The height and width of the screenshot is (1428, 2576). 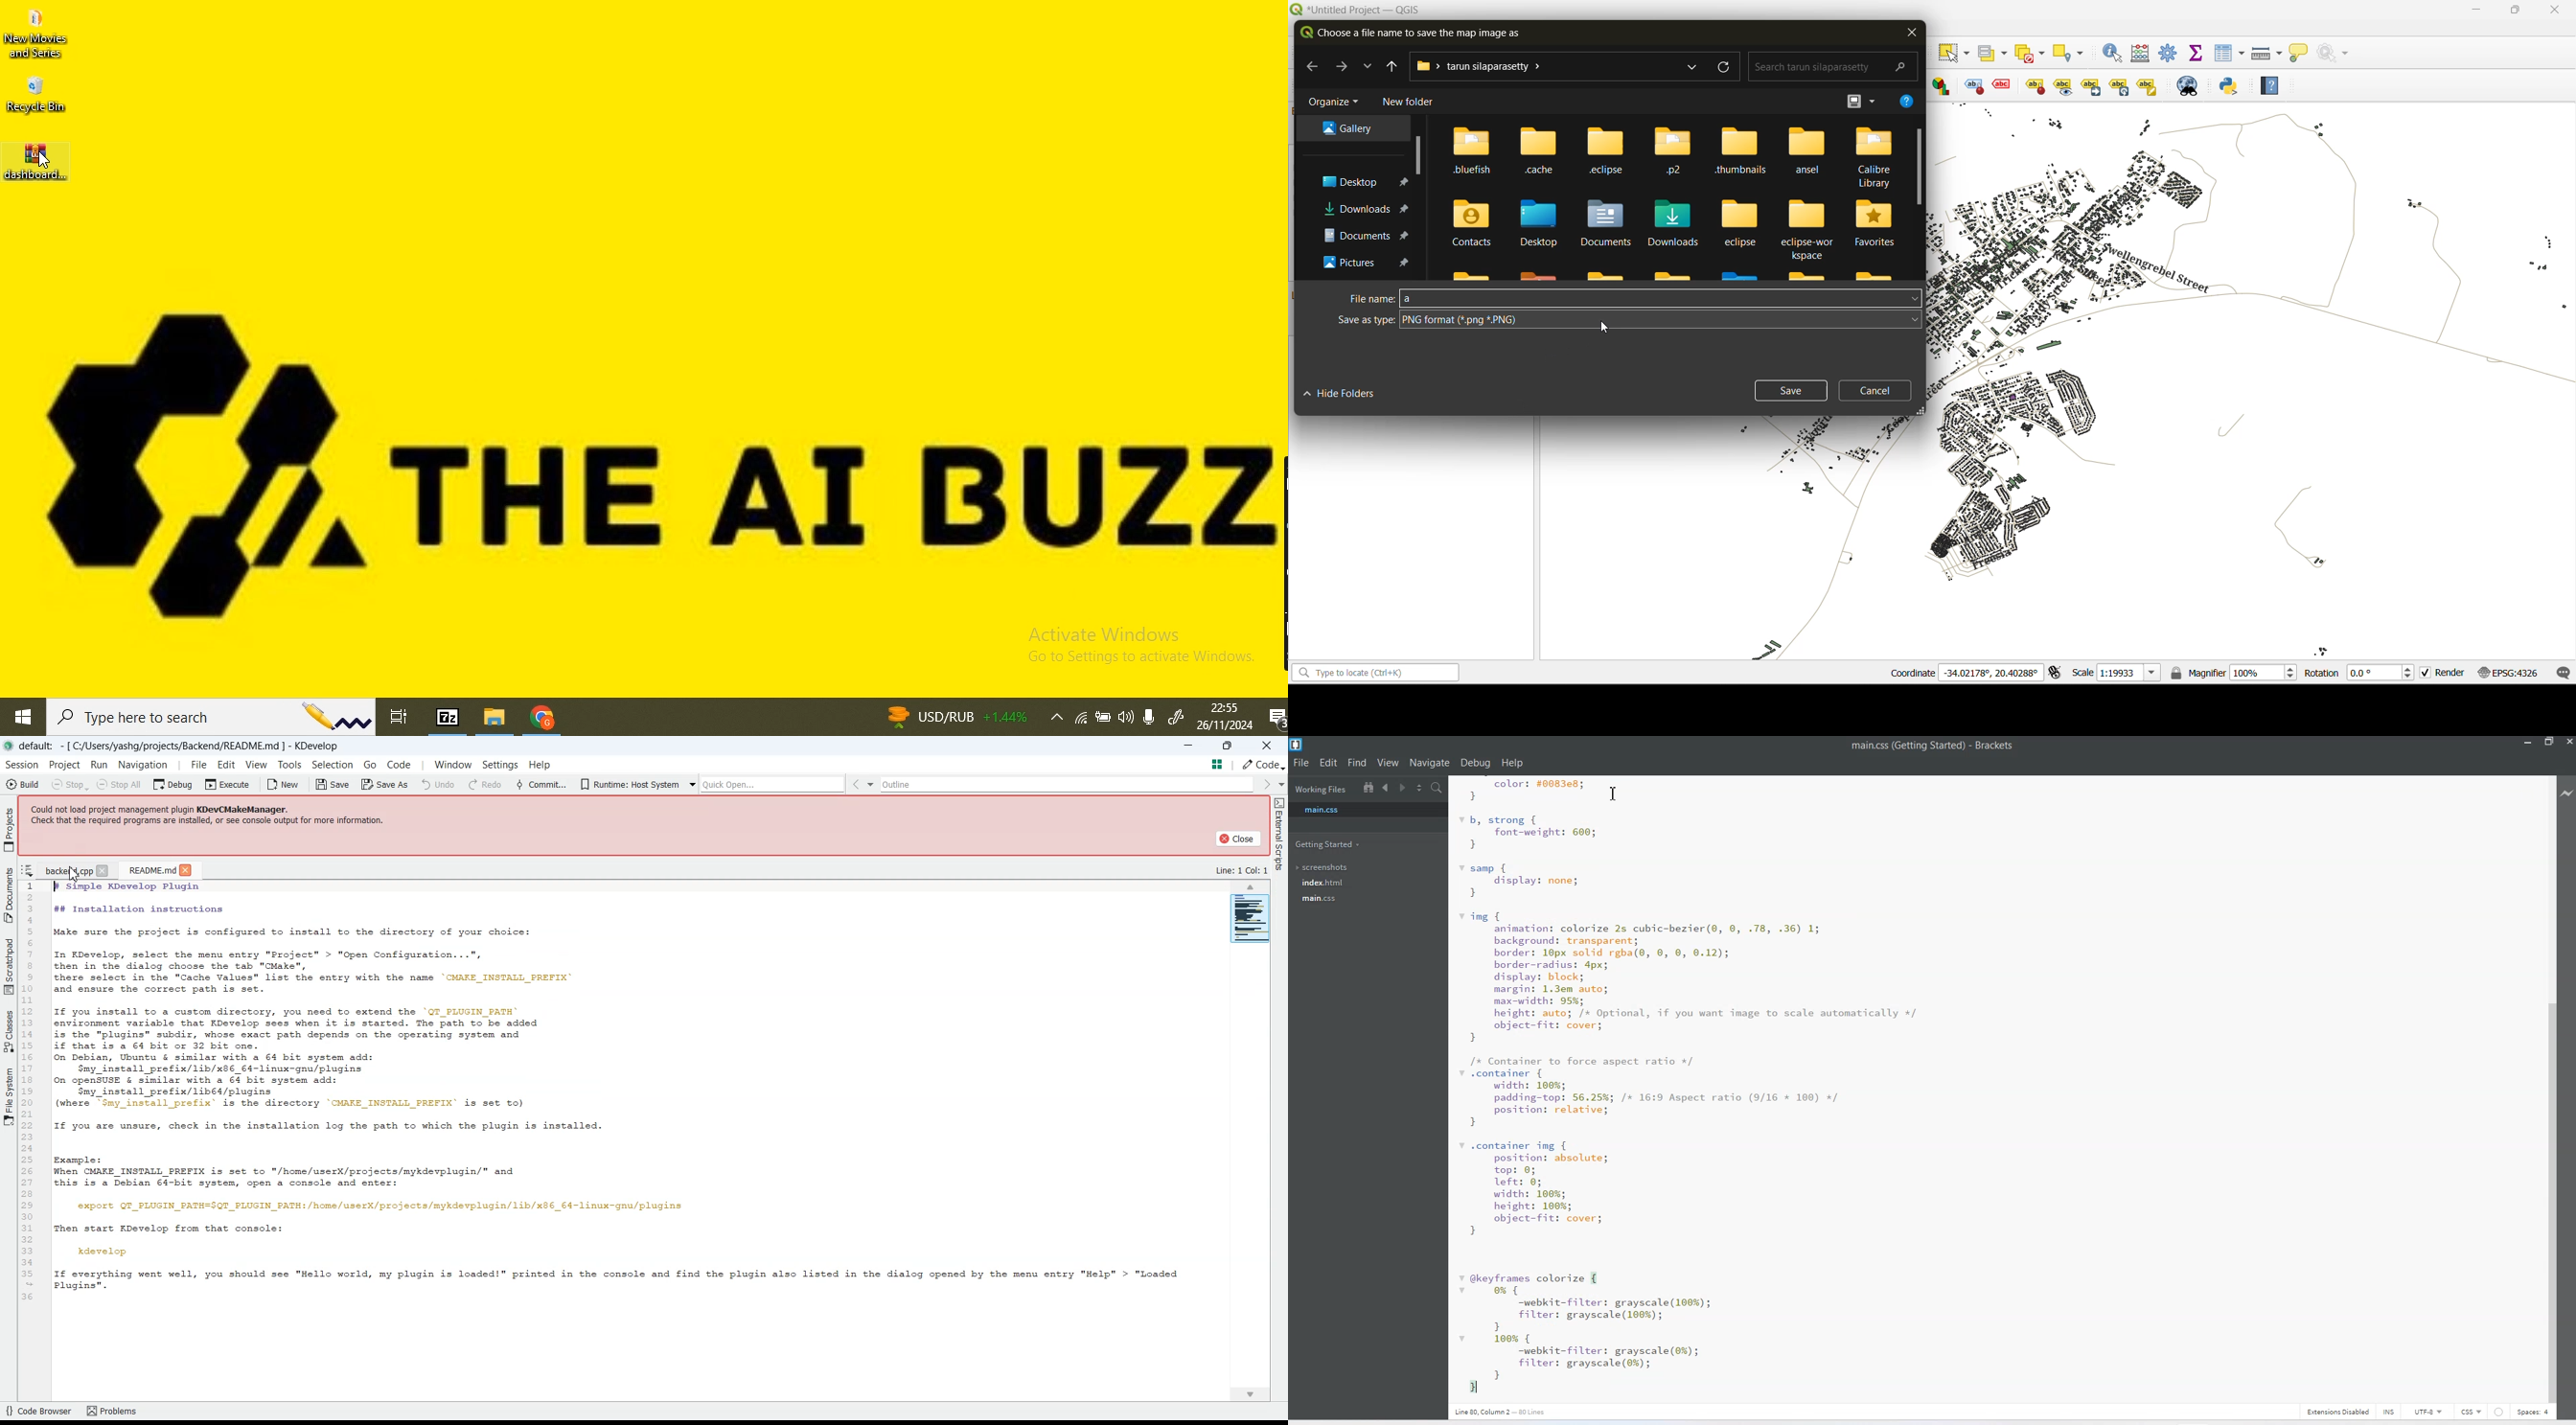 I want to click on metasearch, so click(x=2189, y=86).